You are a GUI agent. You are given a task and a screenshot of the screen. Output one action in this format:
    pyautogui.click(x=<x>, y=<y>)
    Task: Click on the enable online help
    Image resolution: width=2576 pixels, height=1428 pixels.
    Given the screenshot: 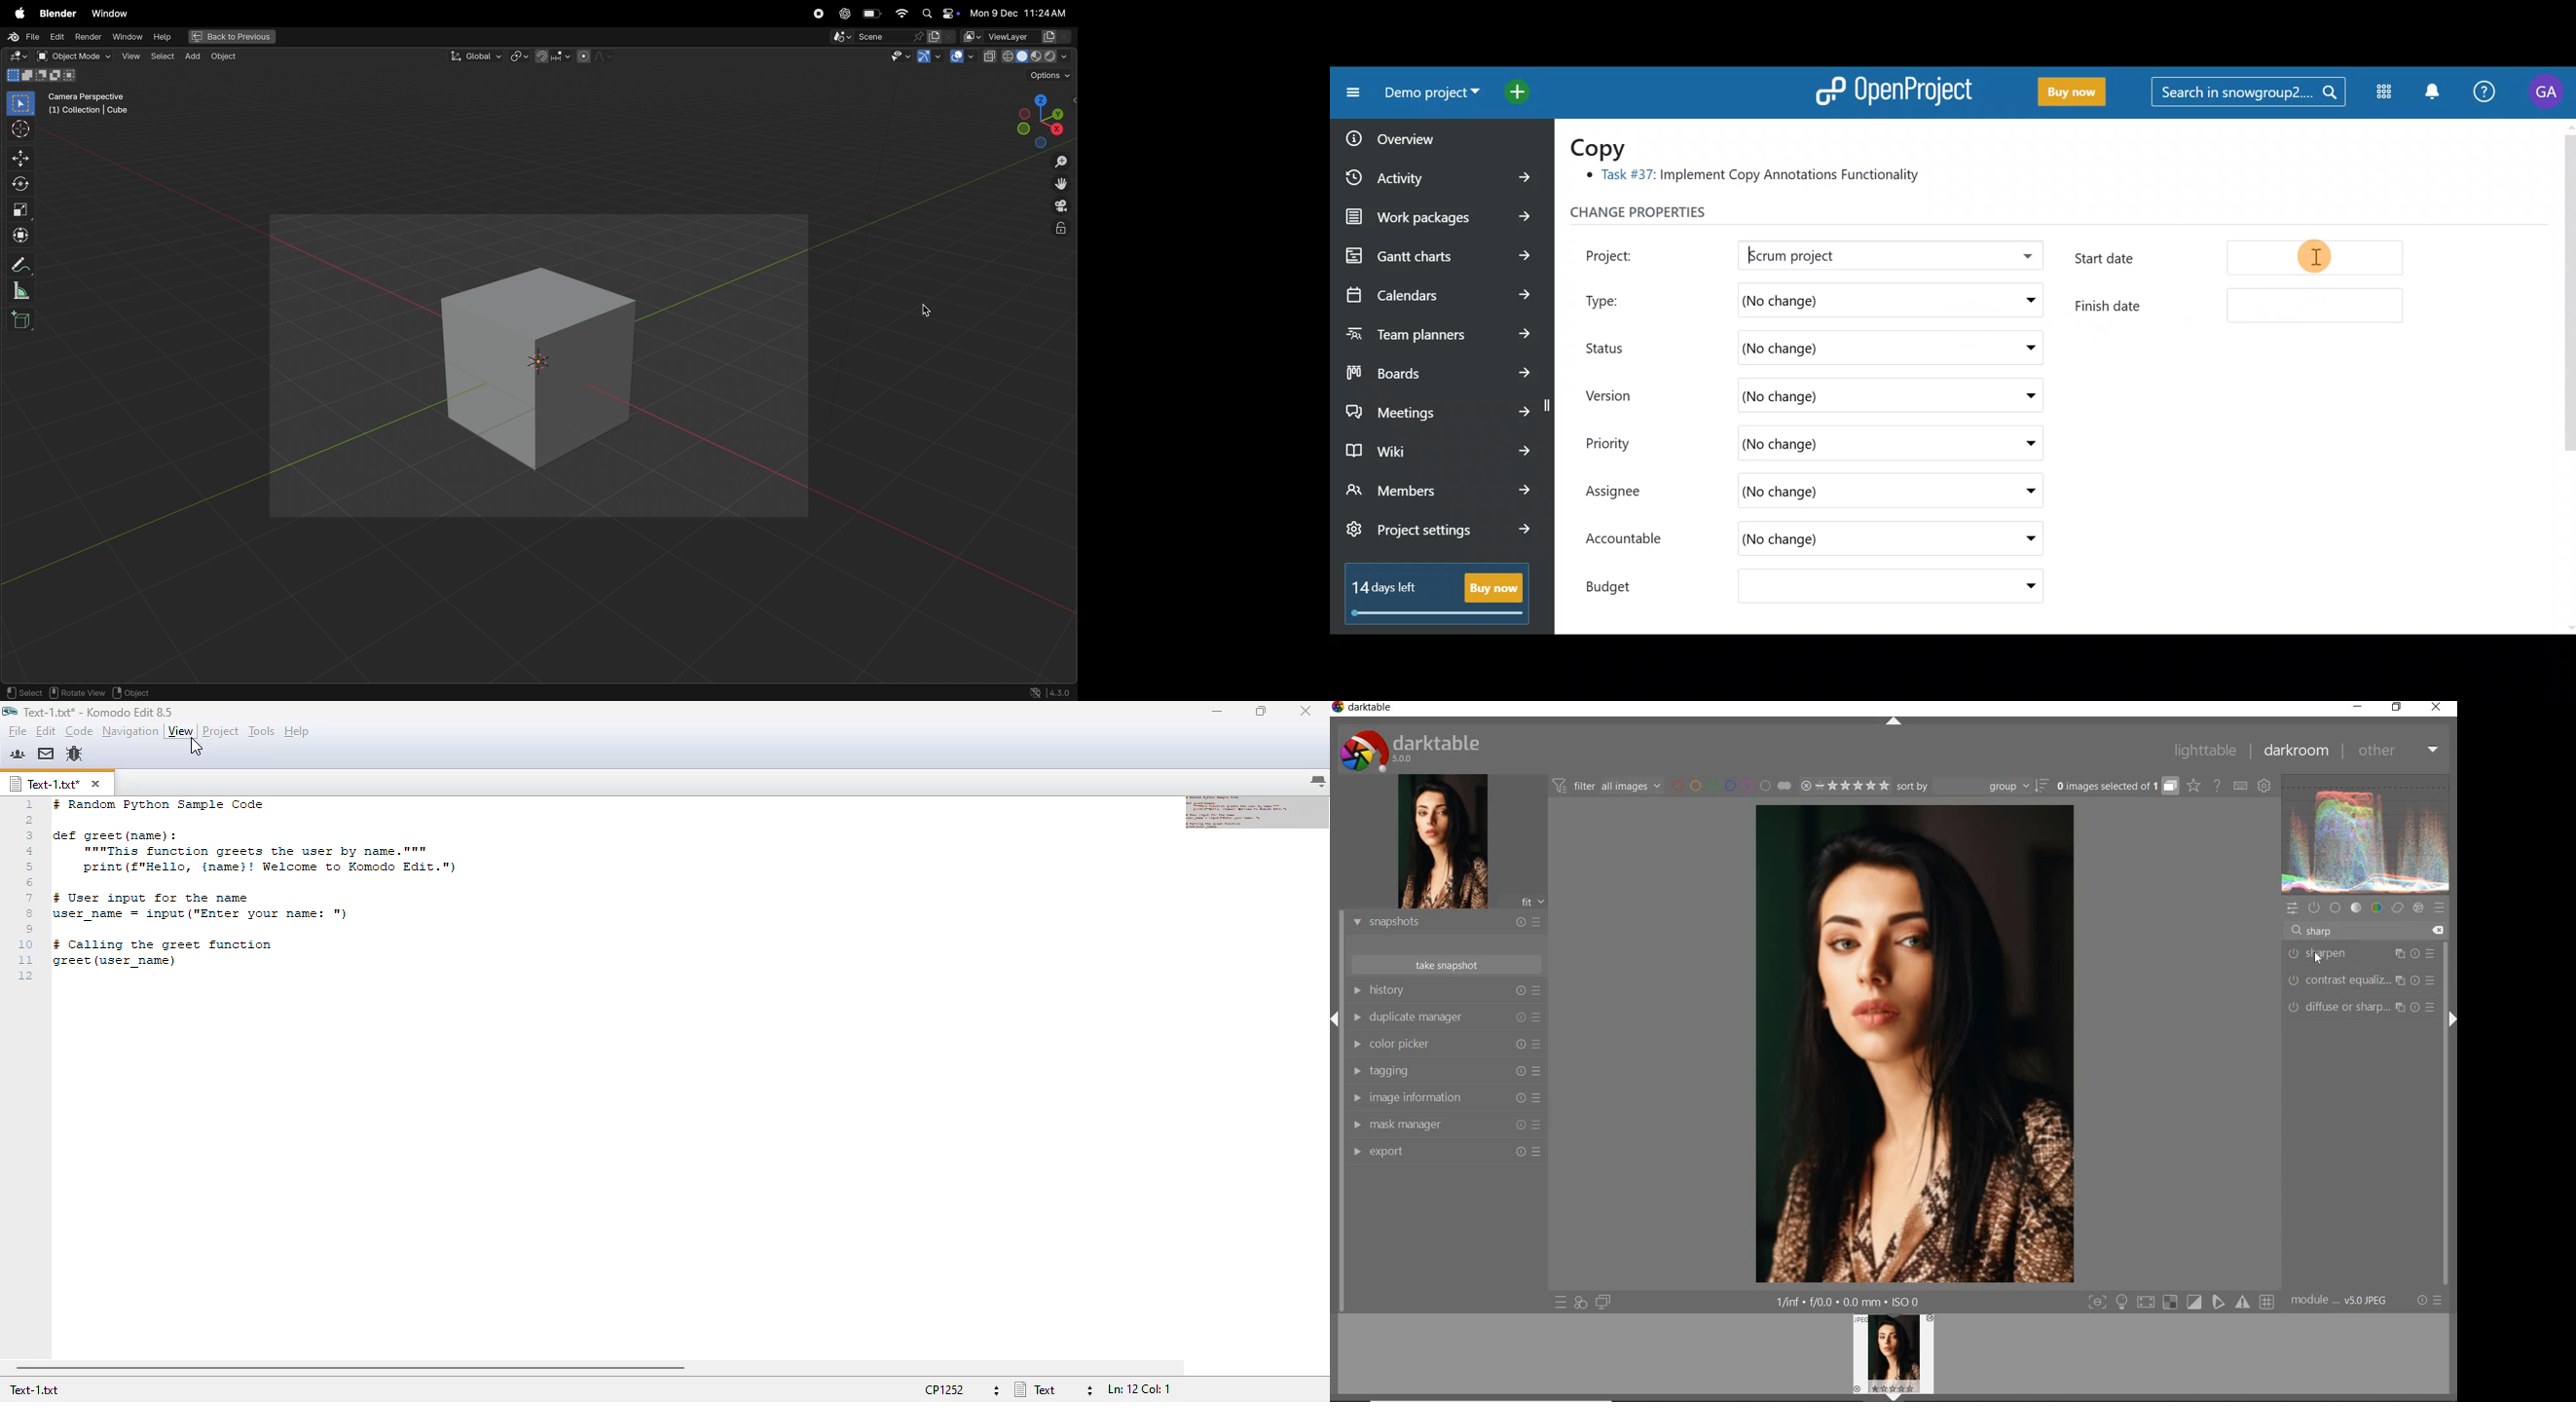 What is the action you would take?
    pyautogui.click(x=2217, y=787)
    